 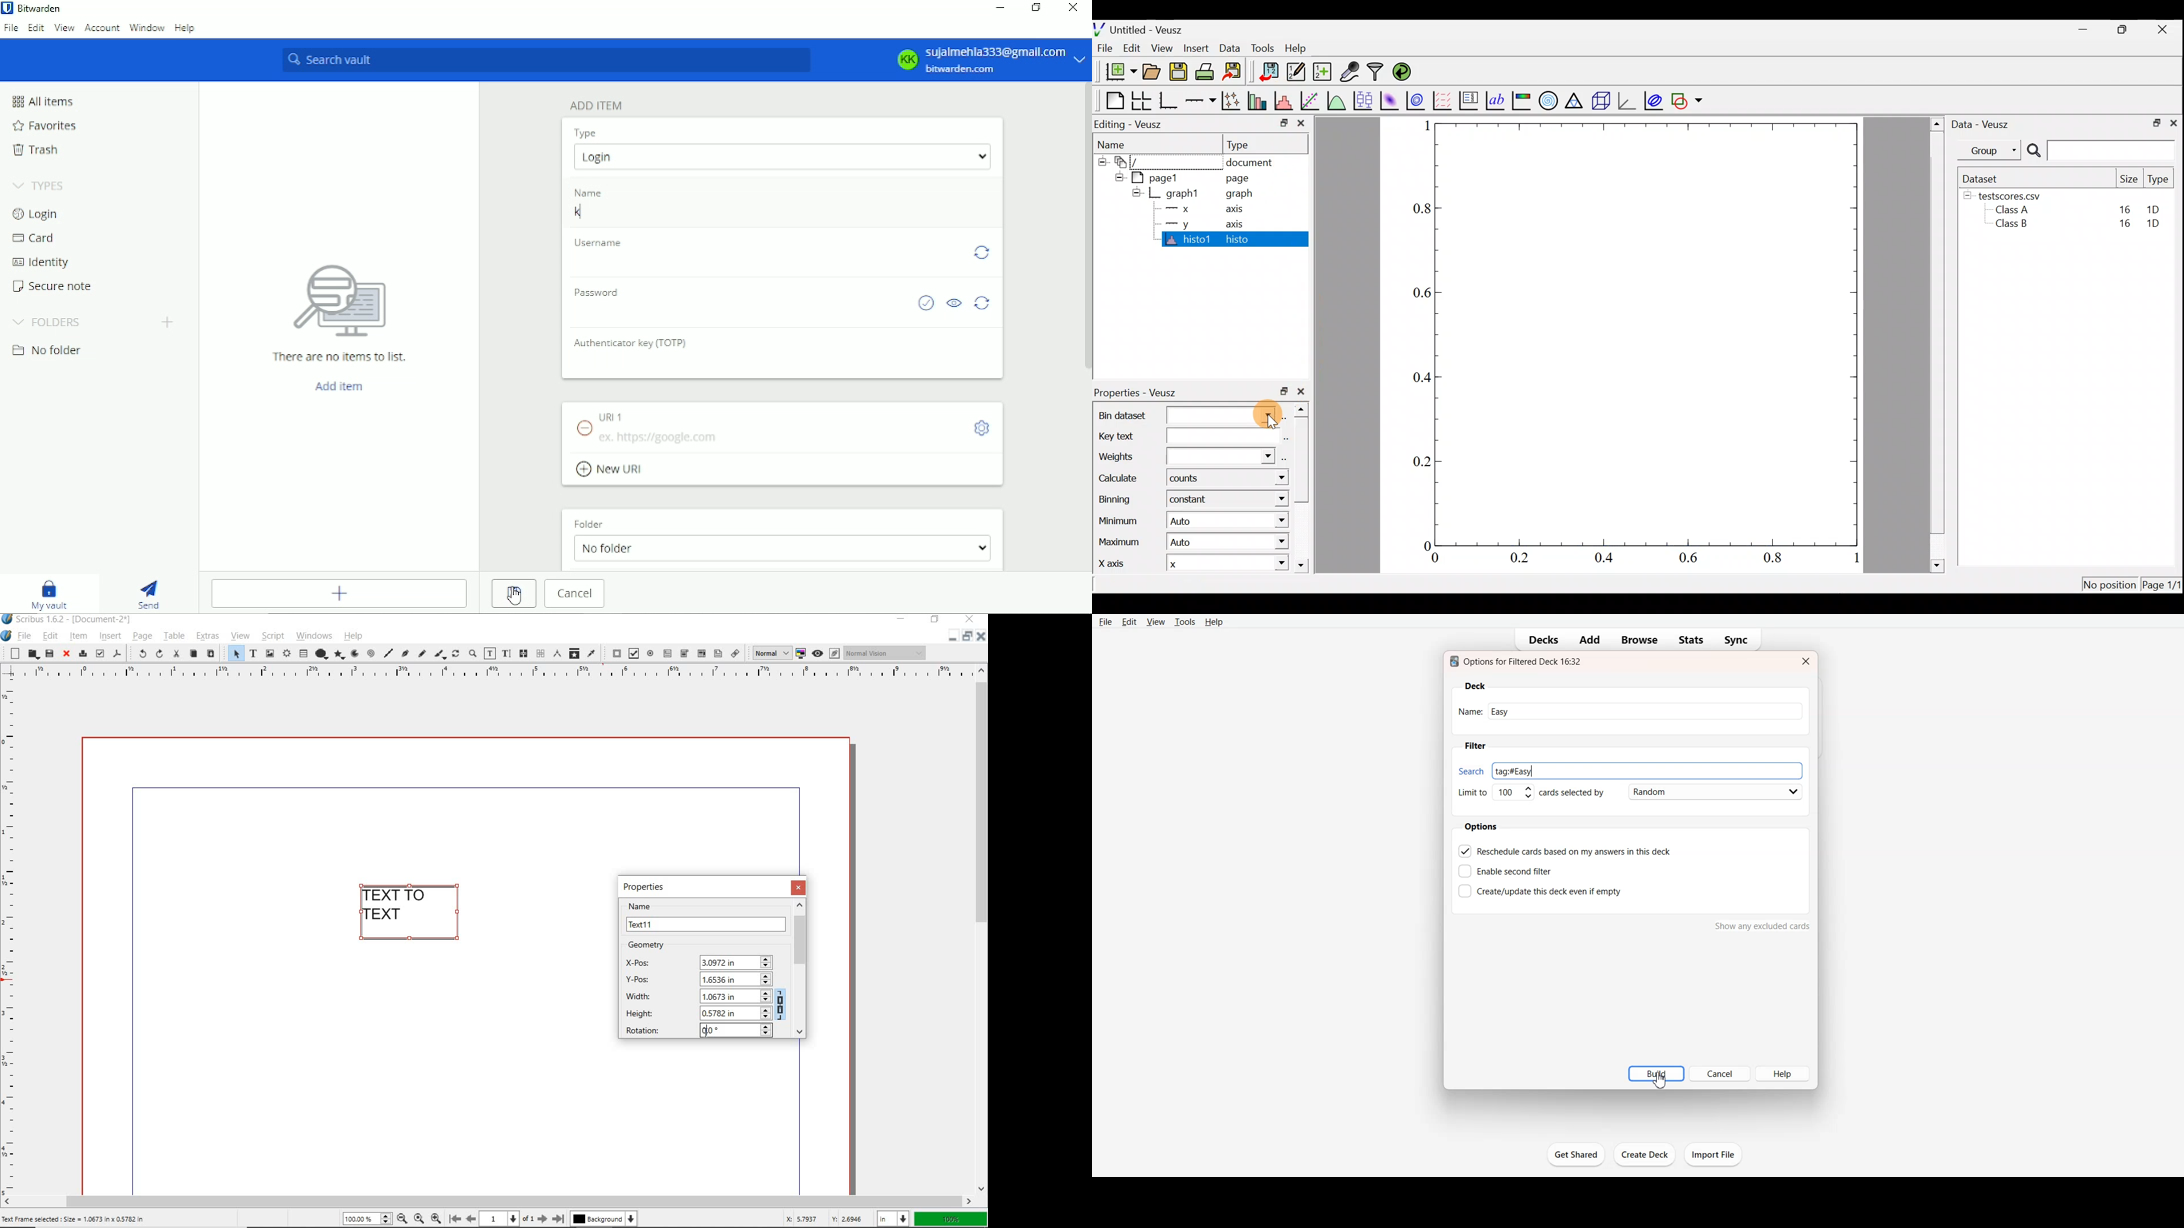 I want to click on pdf list box, so click(x=718, y=654).